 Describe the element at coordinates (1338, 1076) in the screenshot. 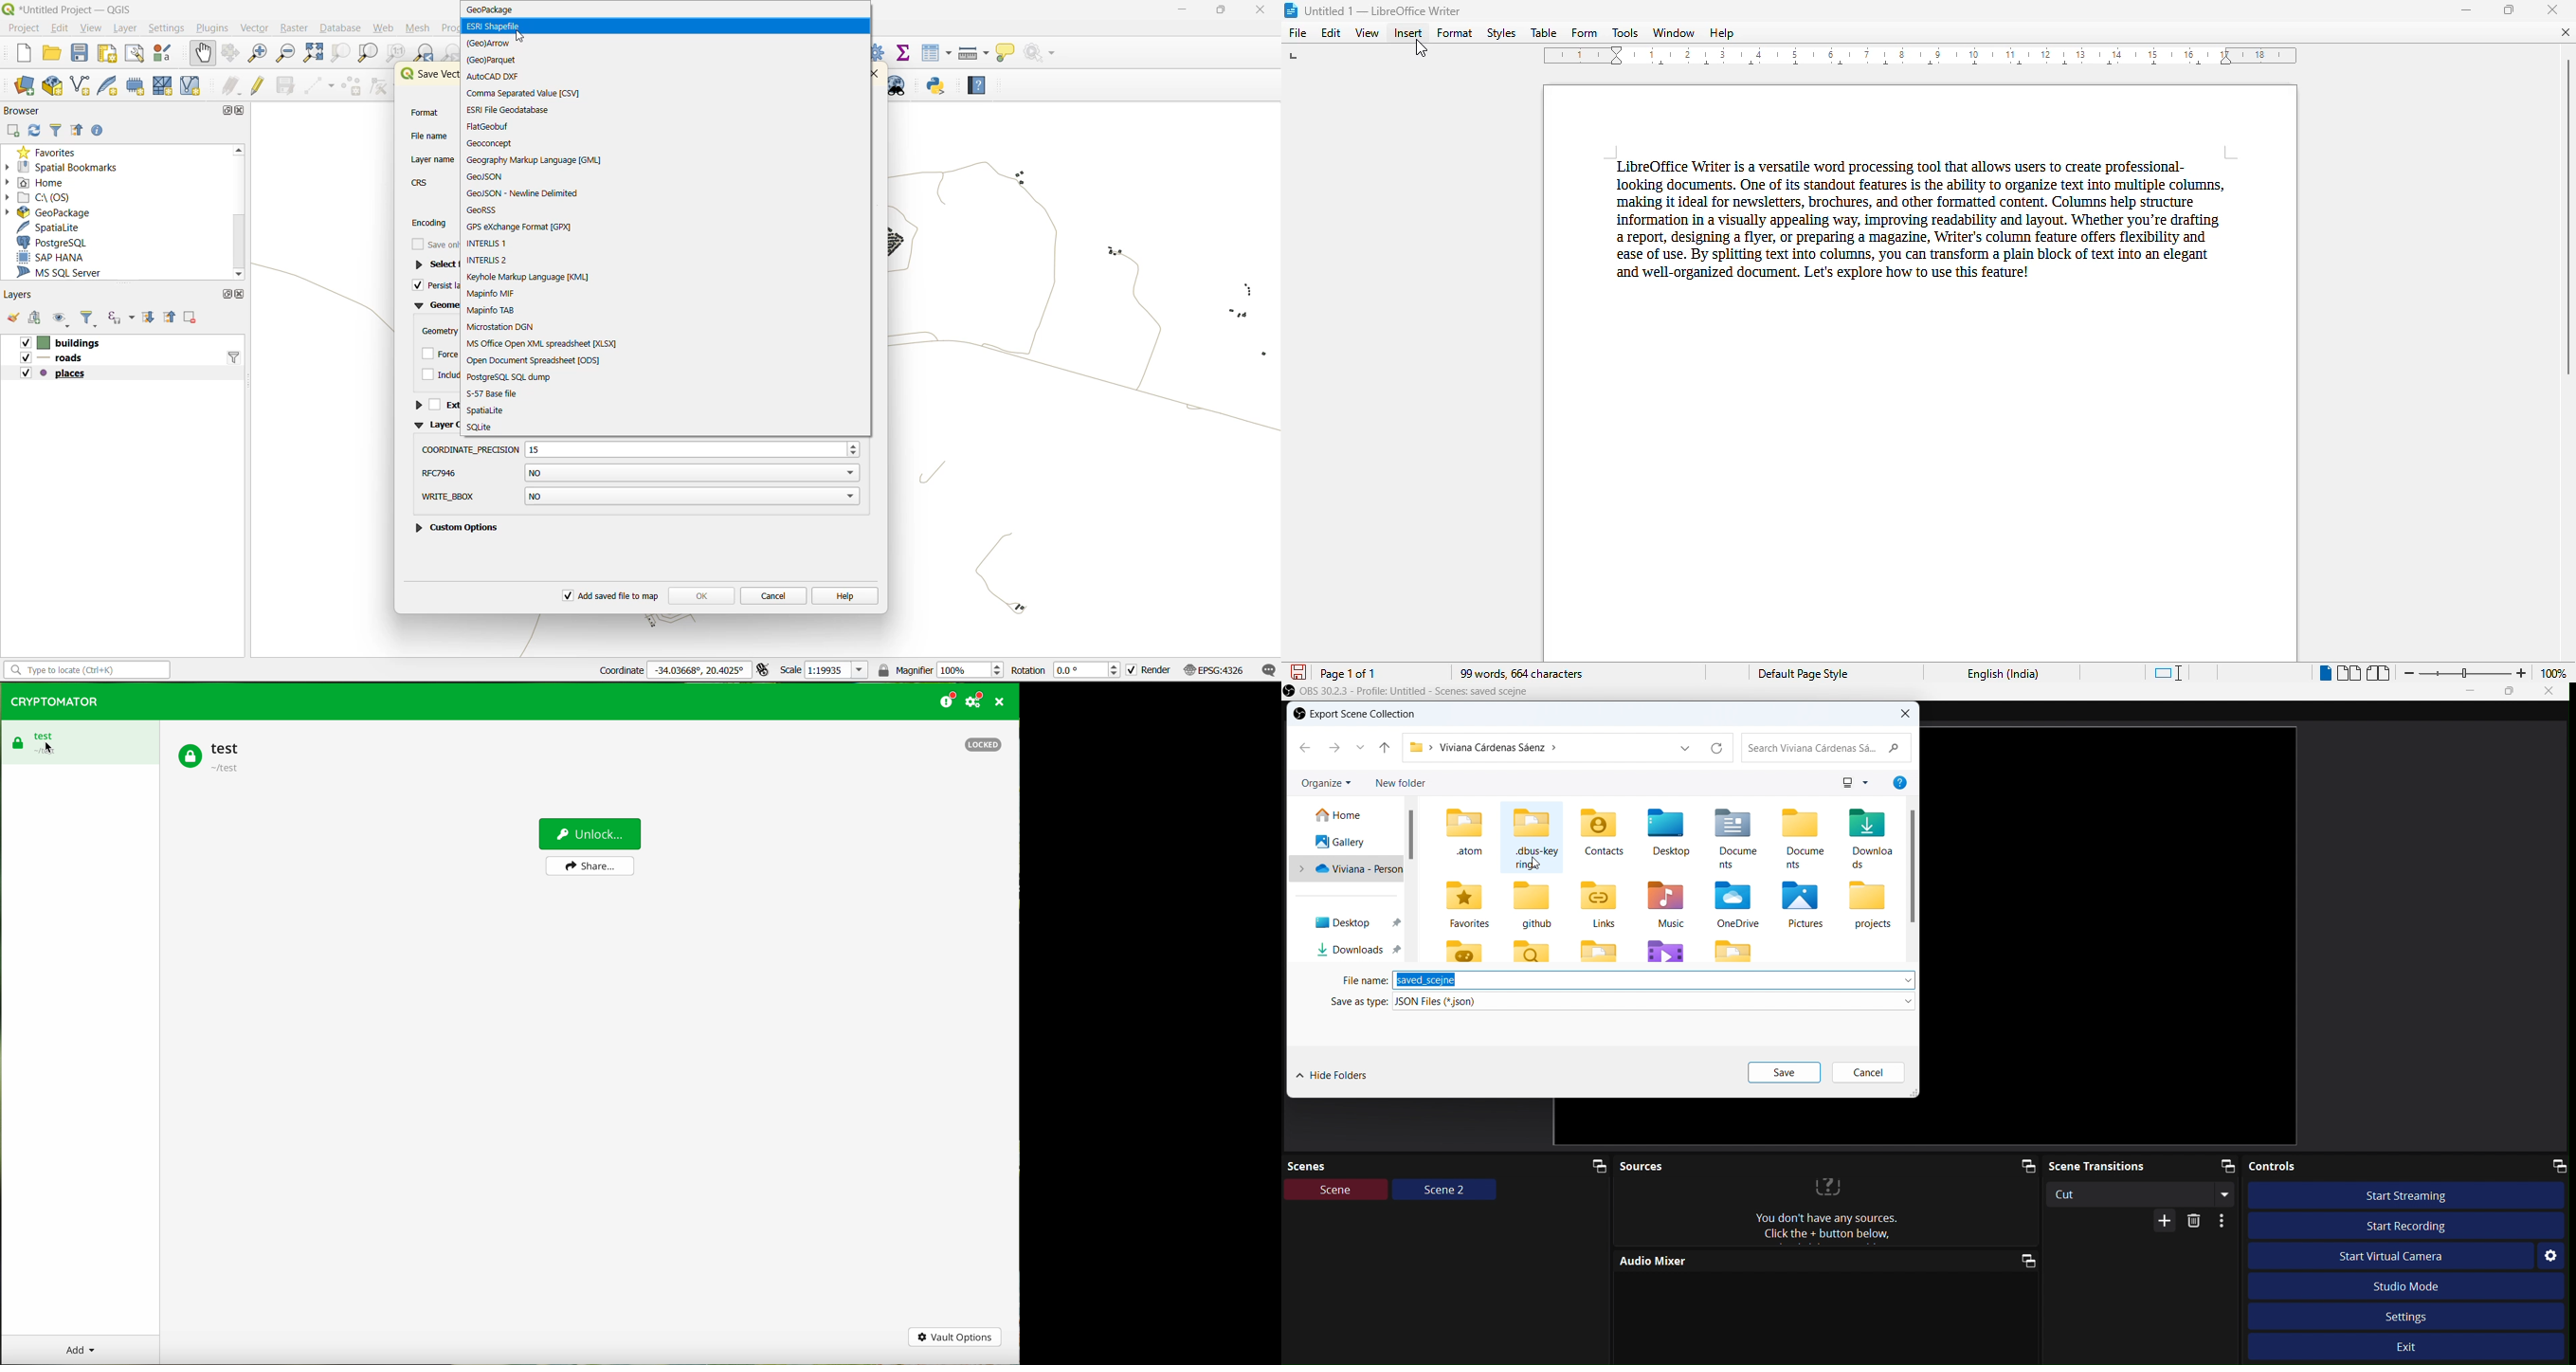

I see `Hide folders` at that location.